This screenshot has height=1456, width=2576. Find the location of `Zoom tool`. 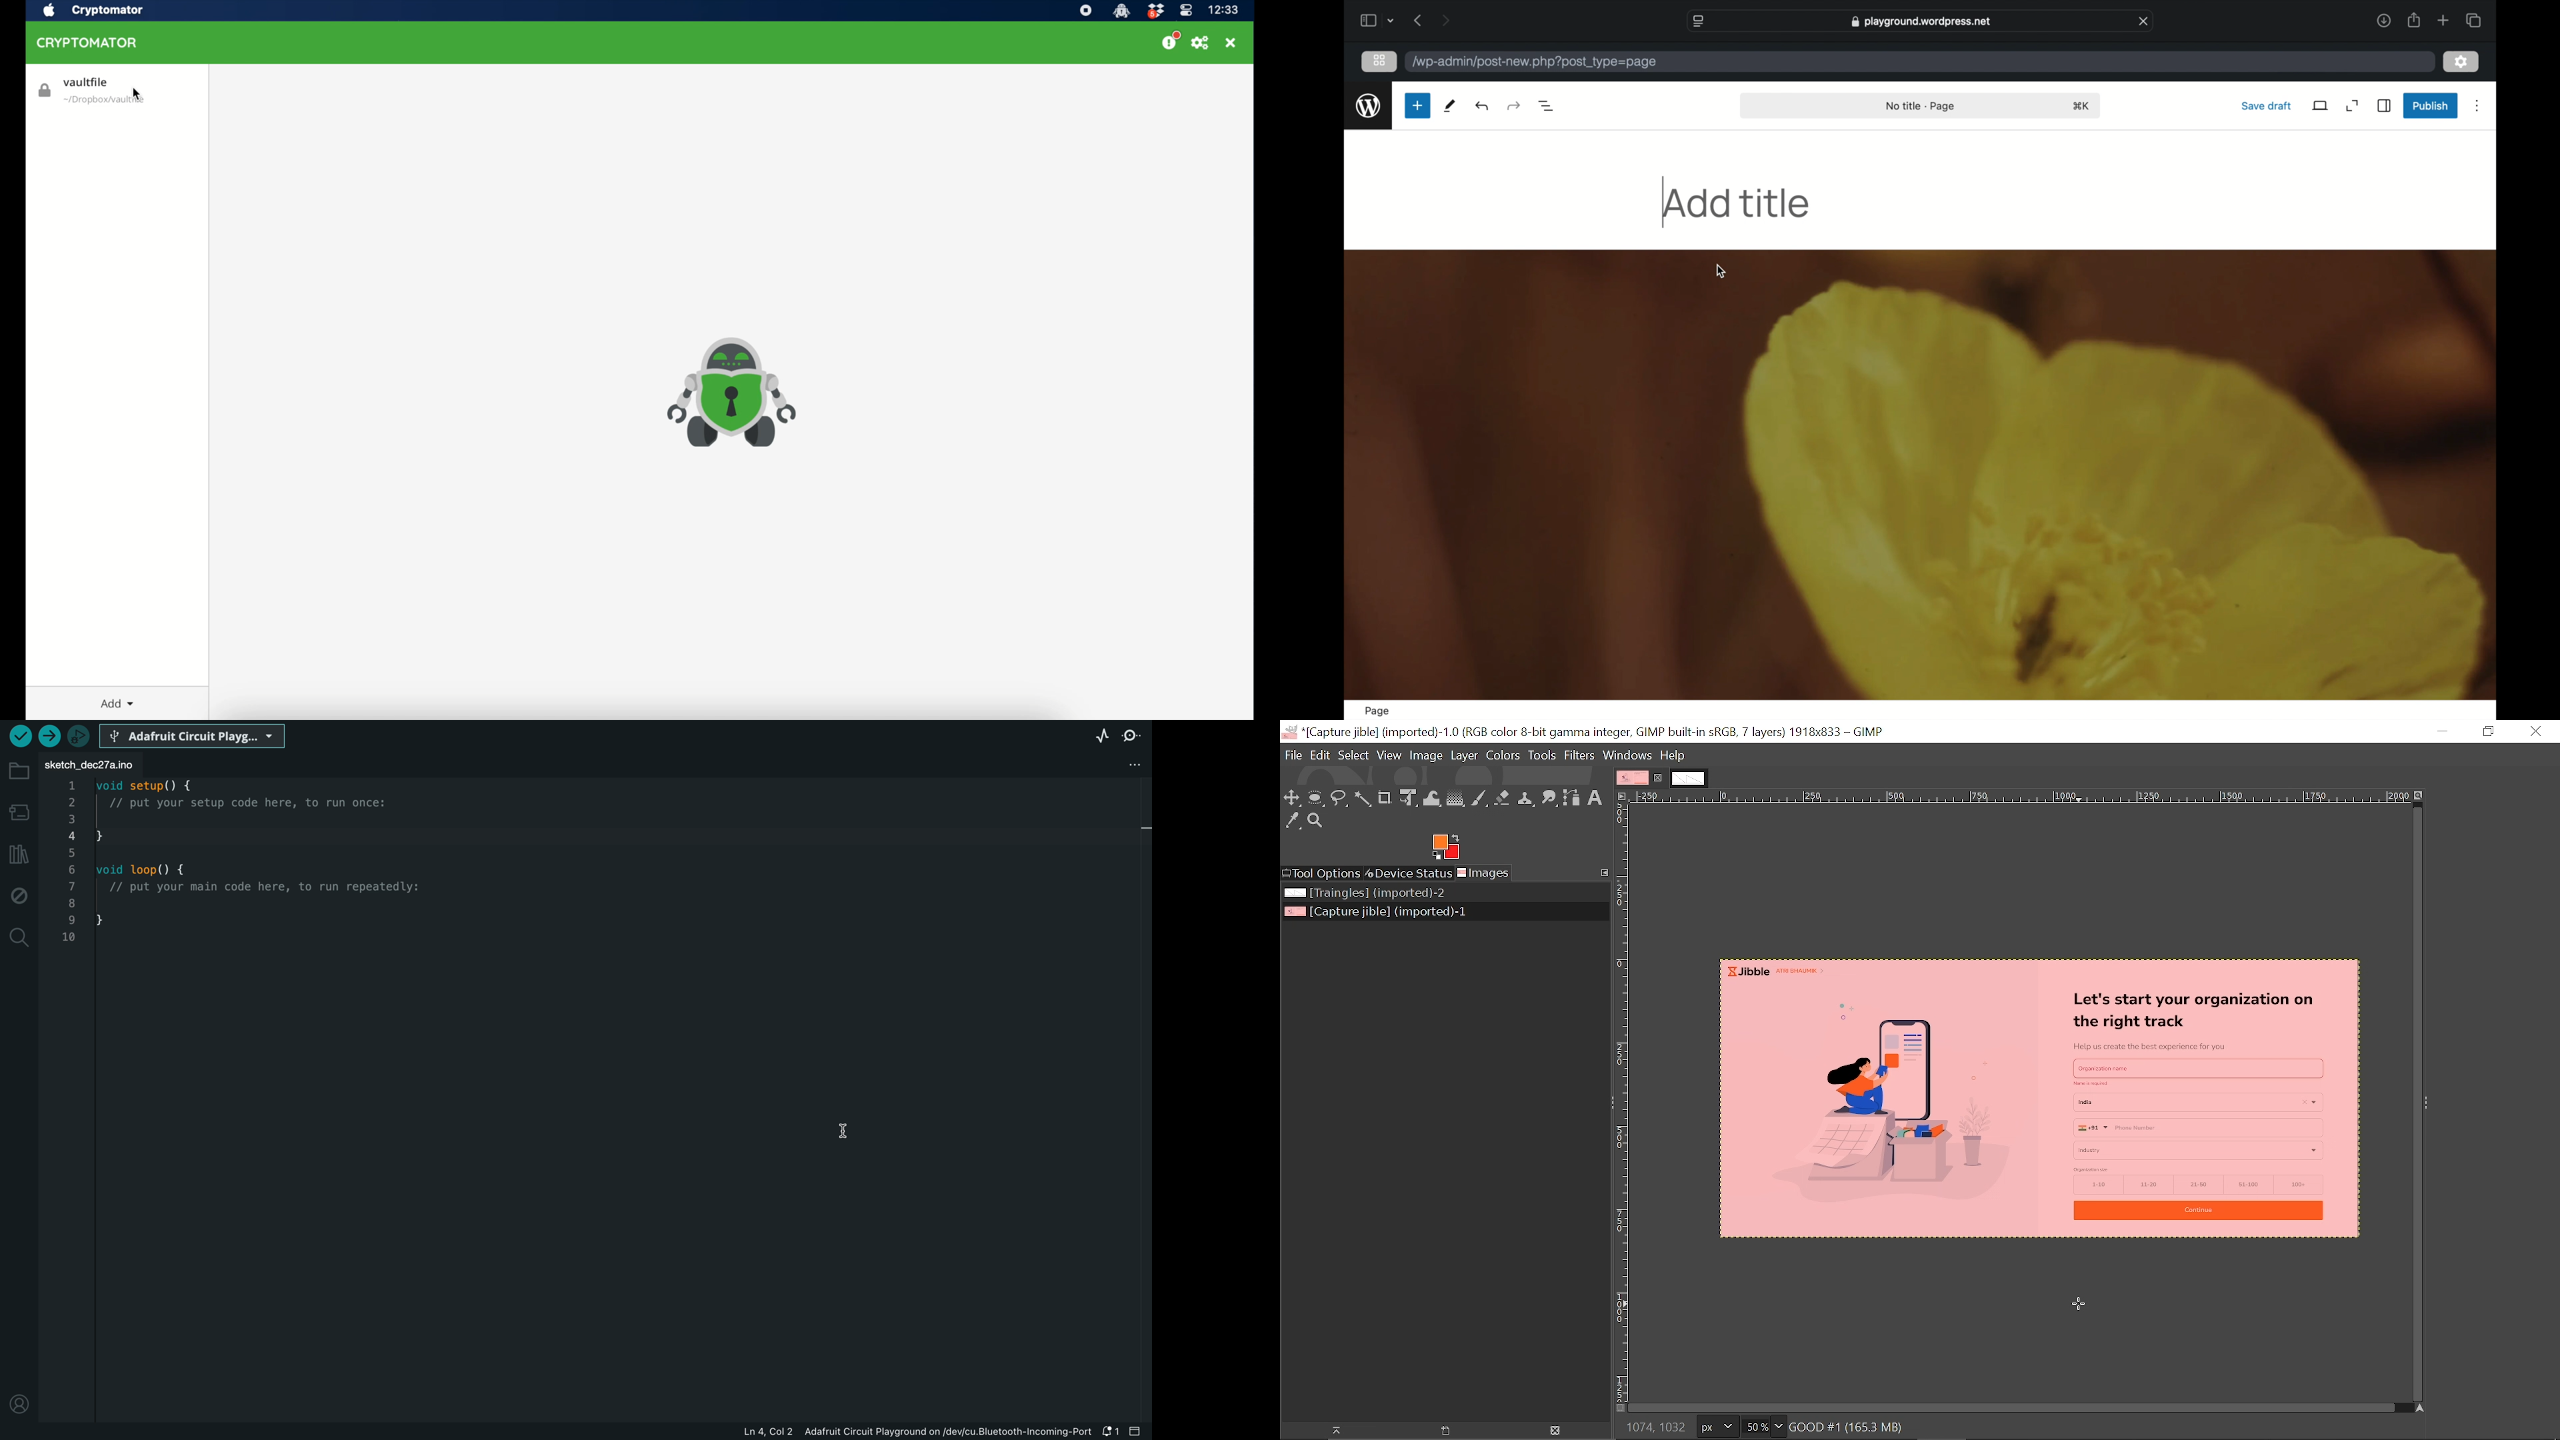

Zoom tool is located at coordinates (1317, 821).